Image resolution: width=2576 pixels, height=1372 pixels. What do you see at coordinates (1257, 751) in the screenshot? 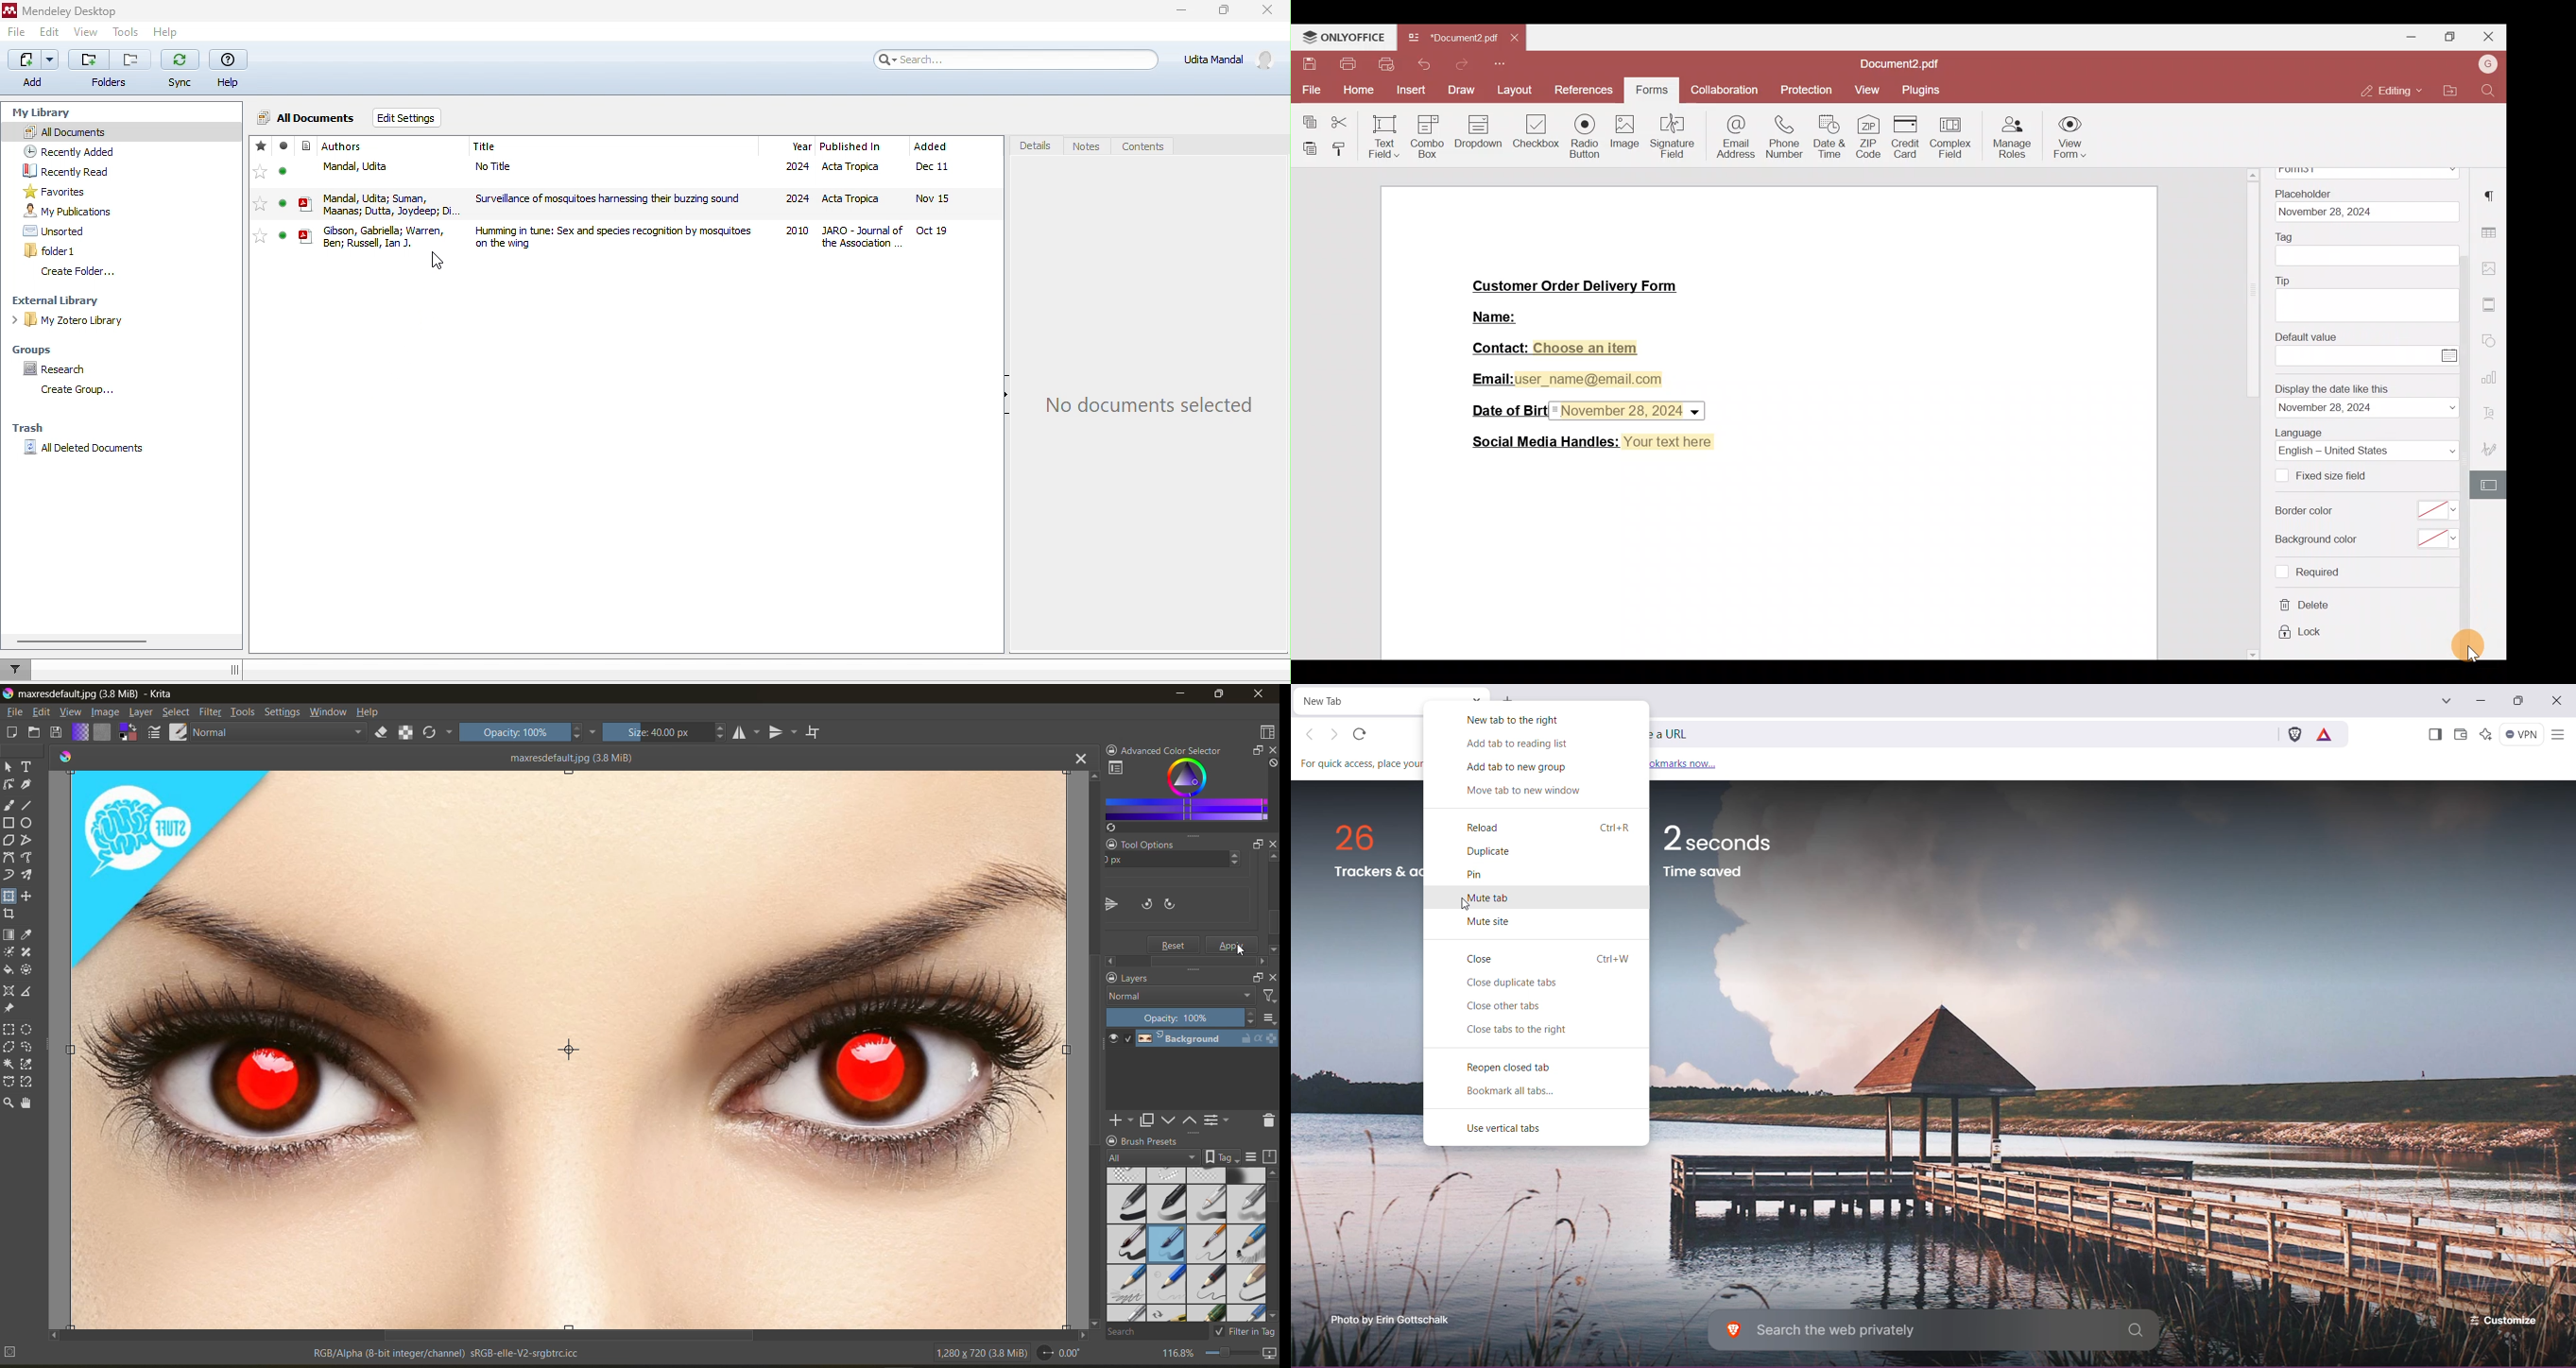
I see `float docker` at bounding box center [1257, 751].